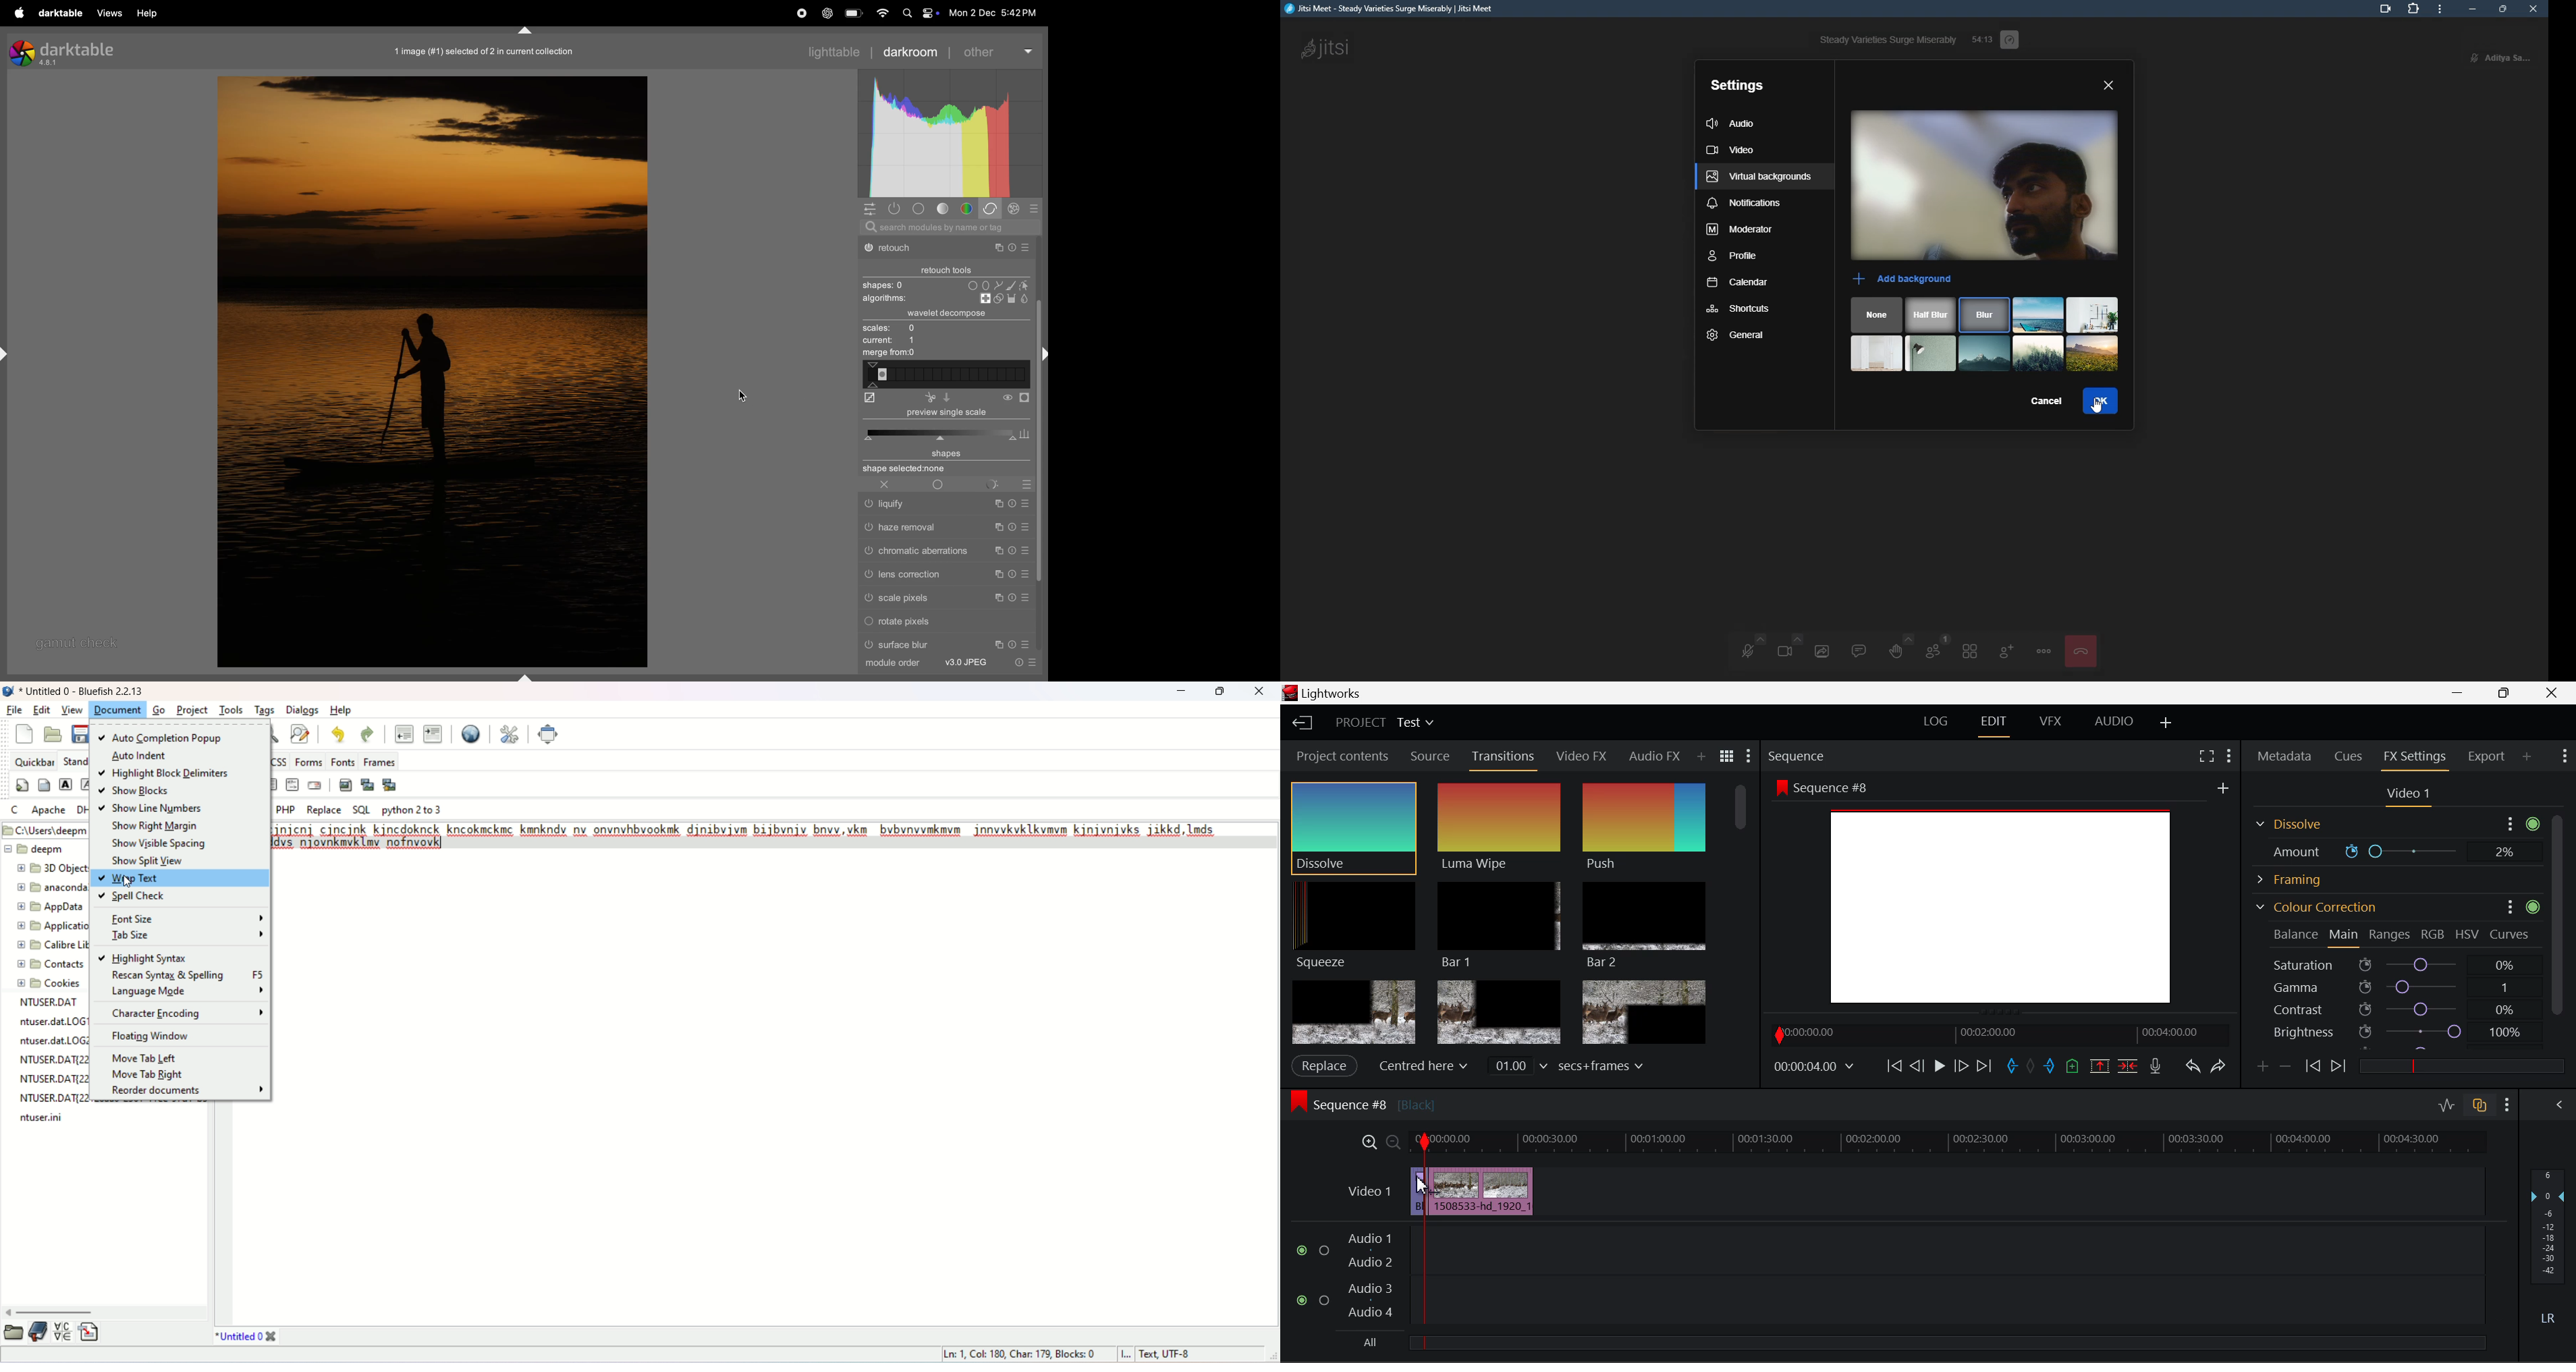 The image size is (2576, 1372). I want to click on shortcuts, so click(1740, 310).